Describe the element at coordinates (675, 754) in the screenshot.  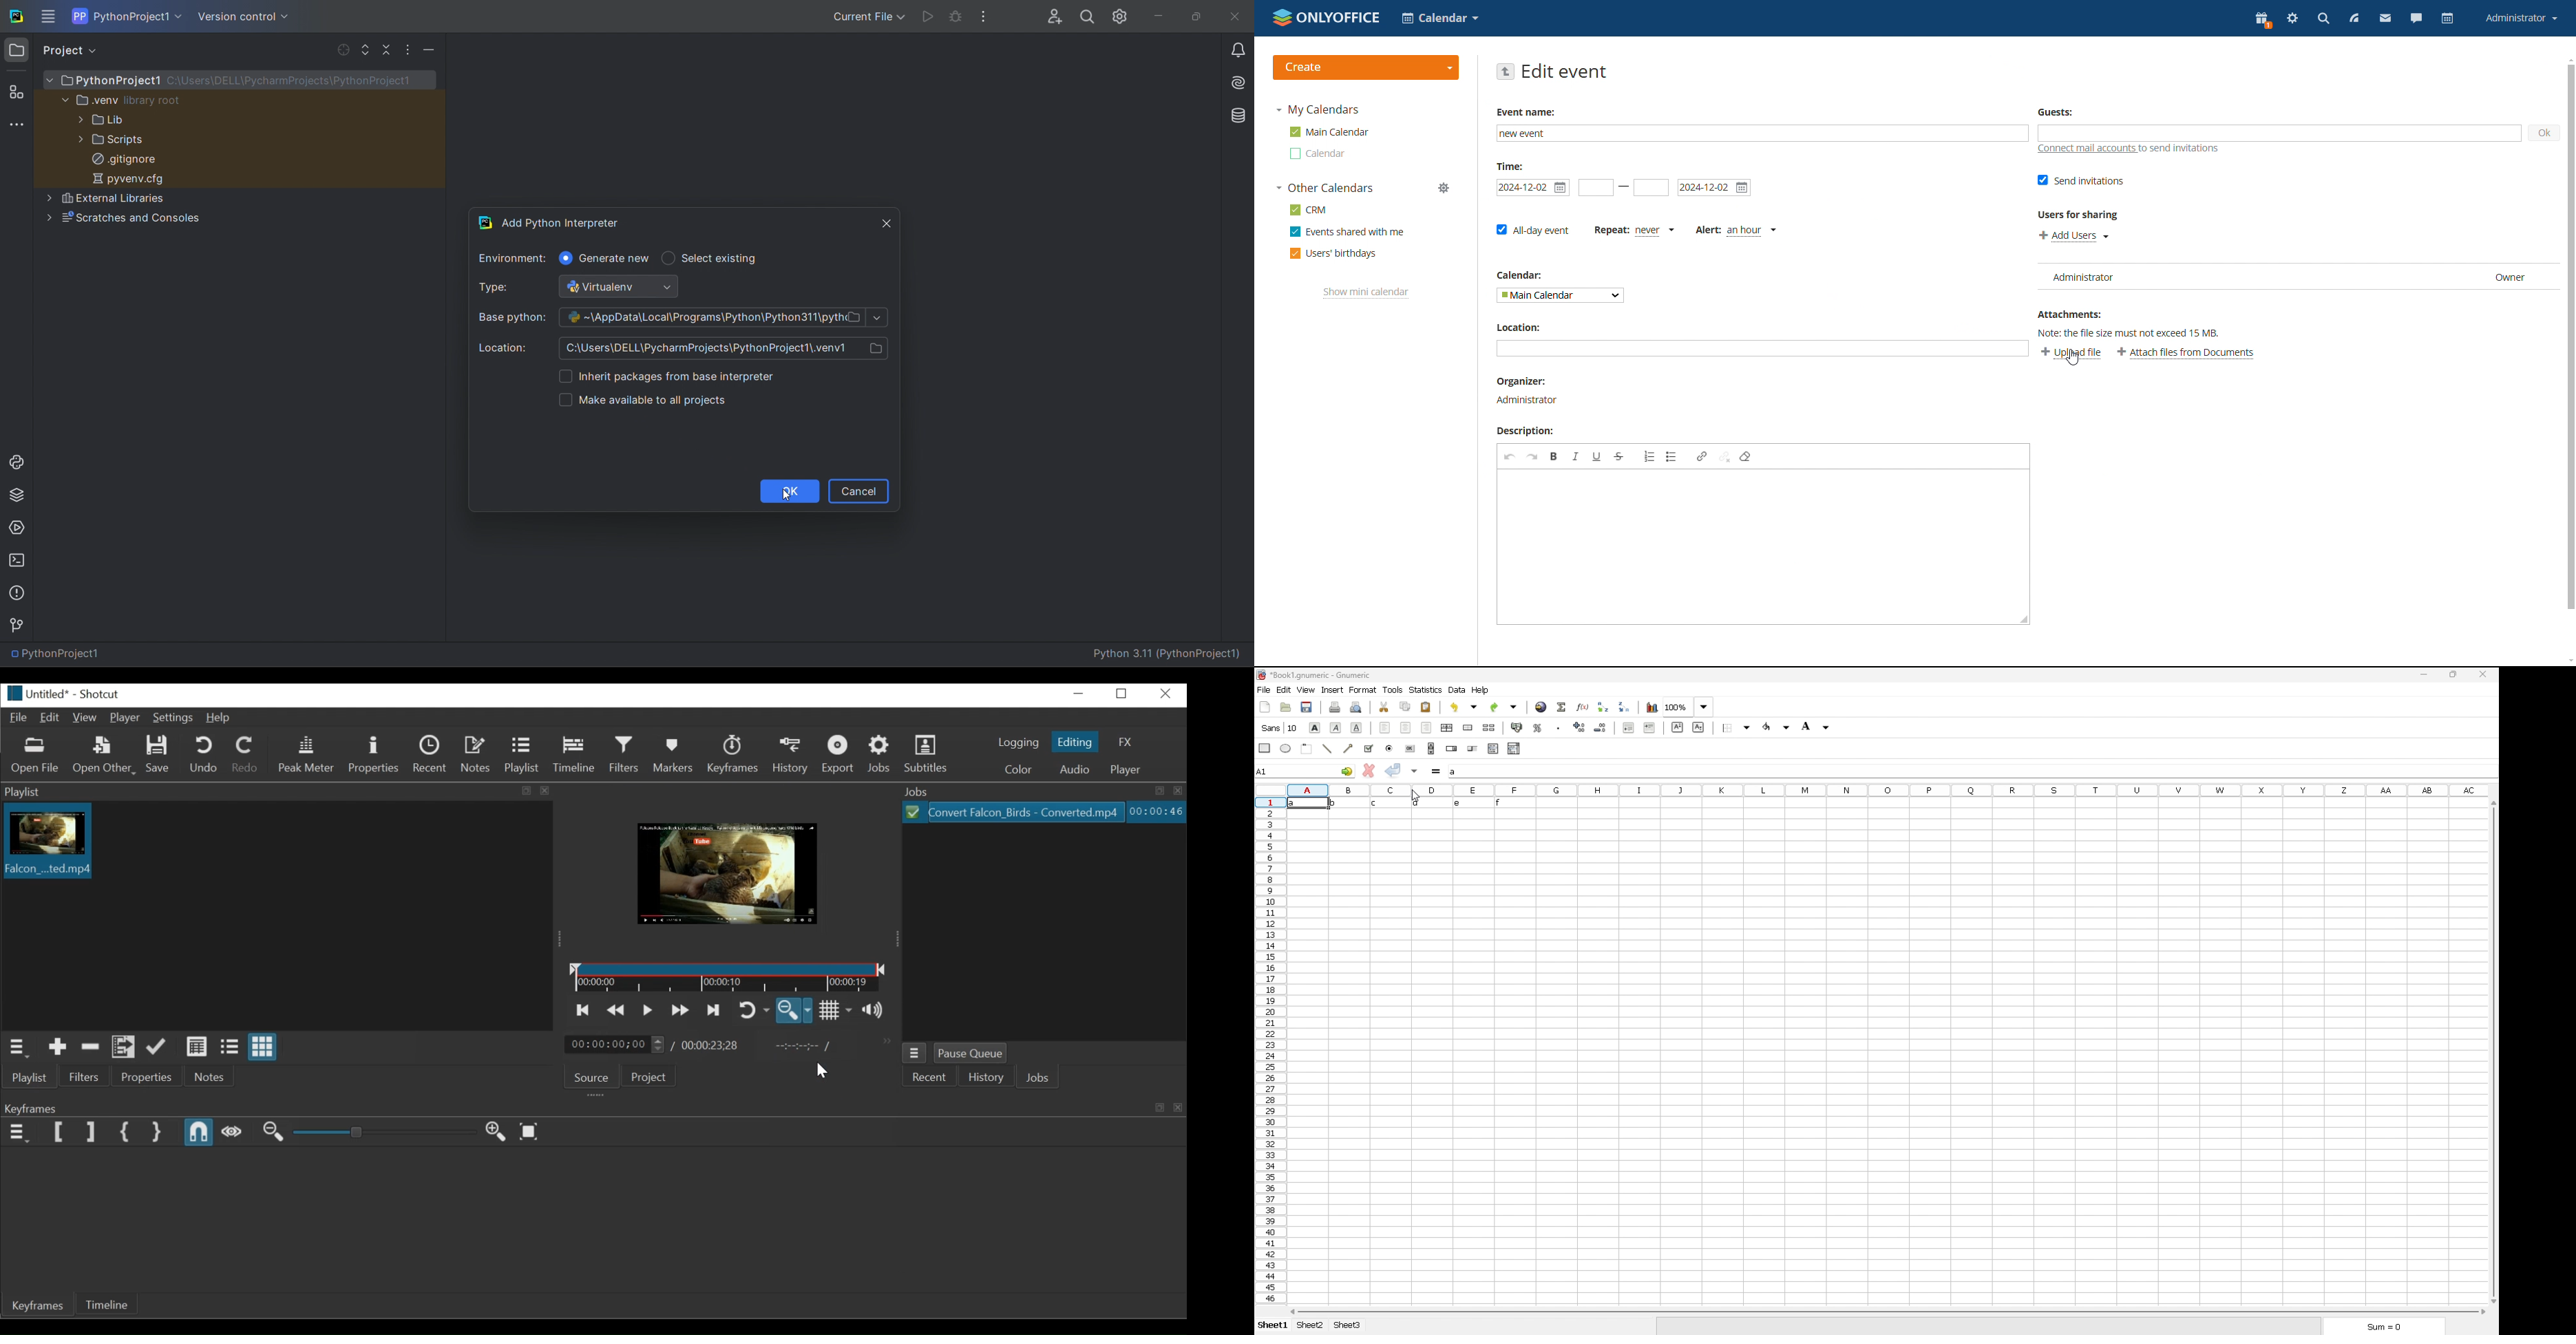
I see `Markers` at that location.